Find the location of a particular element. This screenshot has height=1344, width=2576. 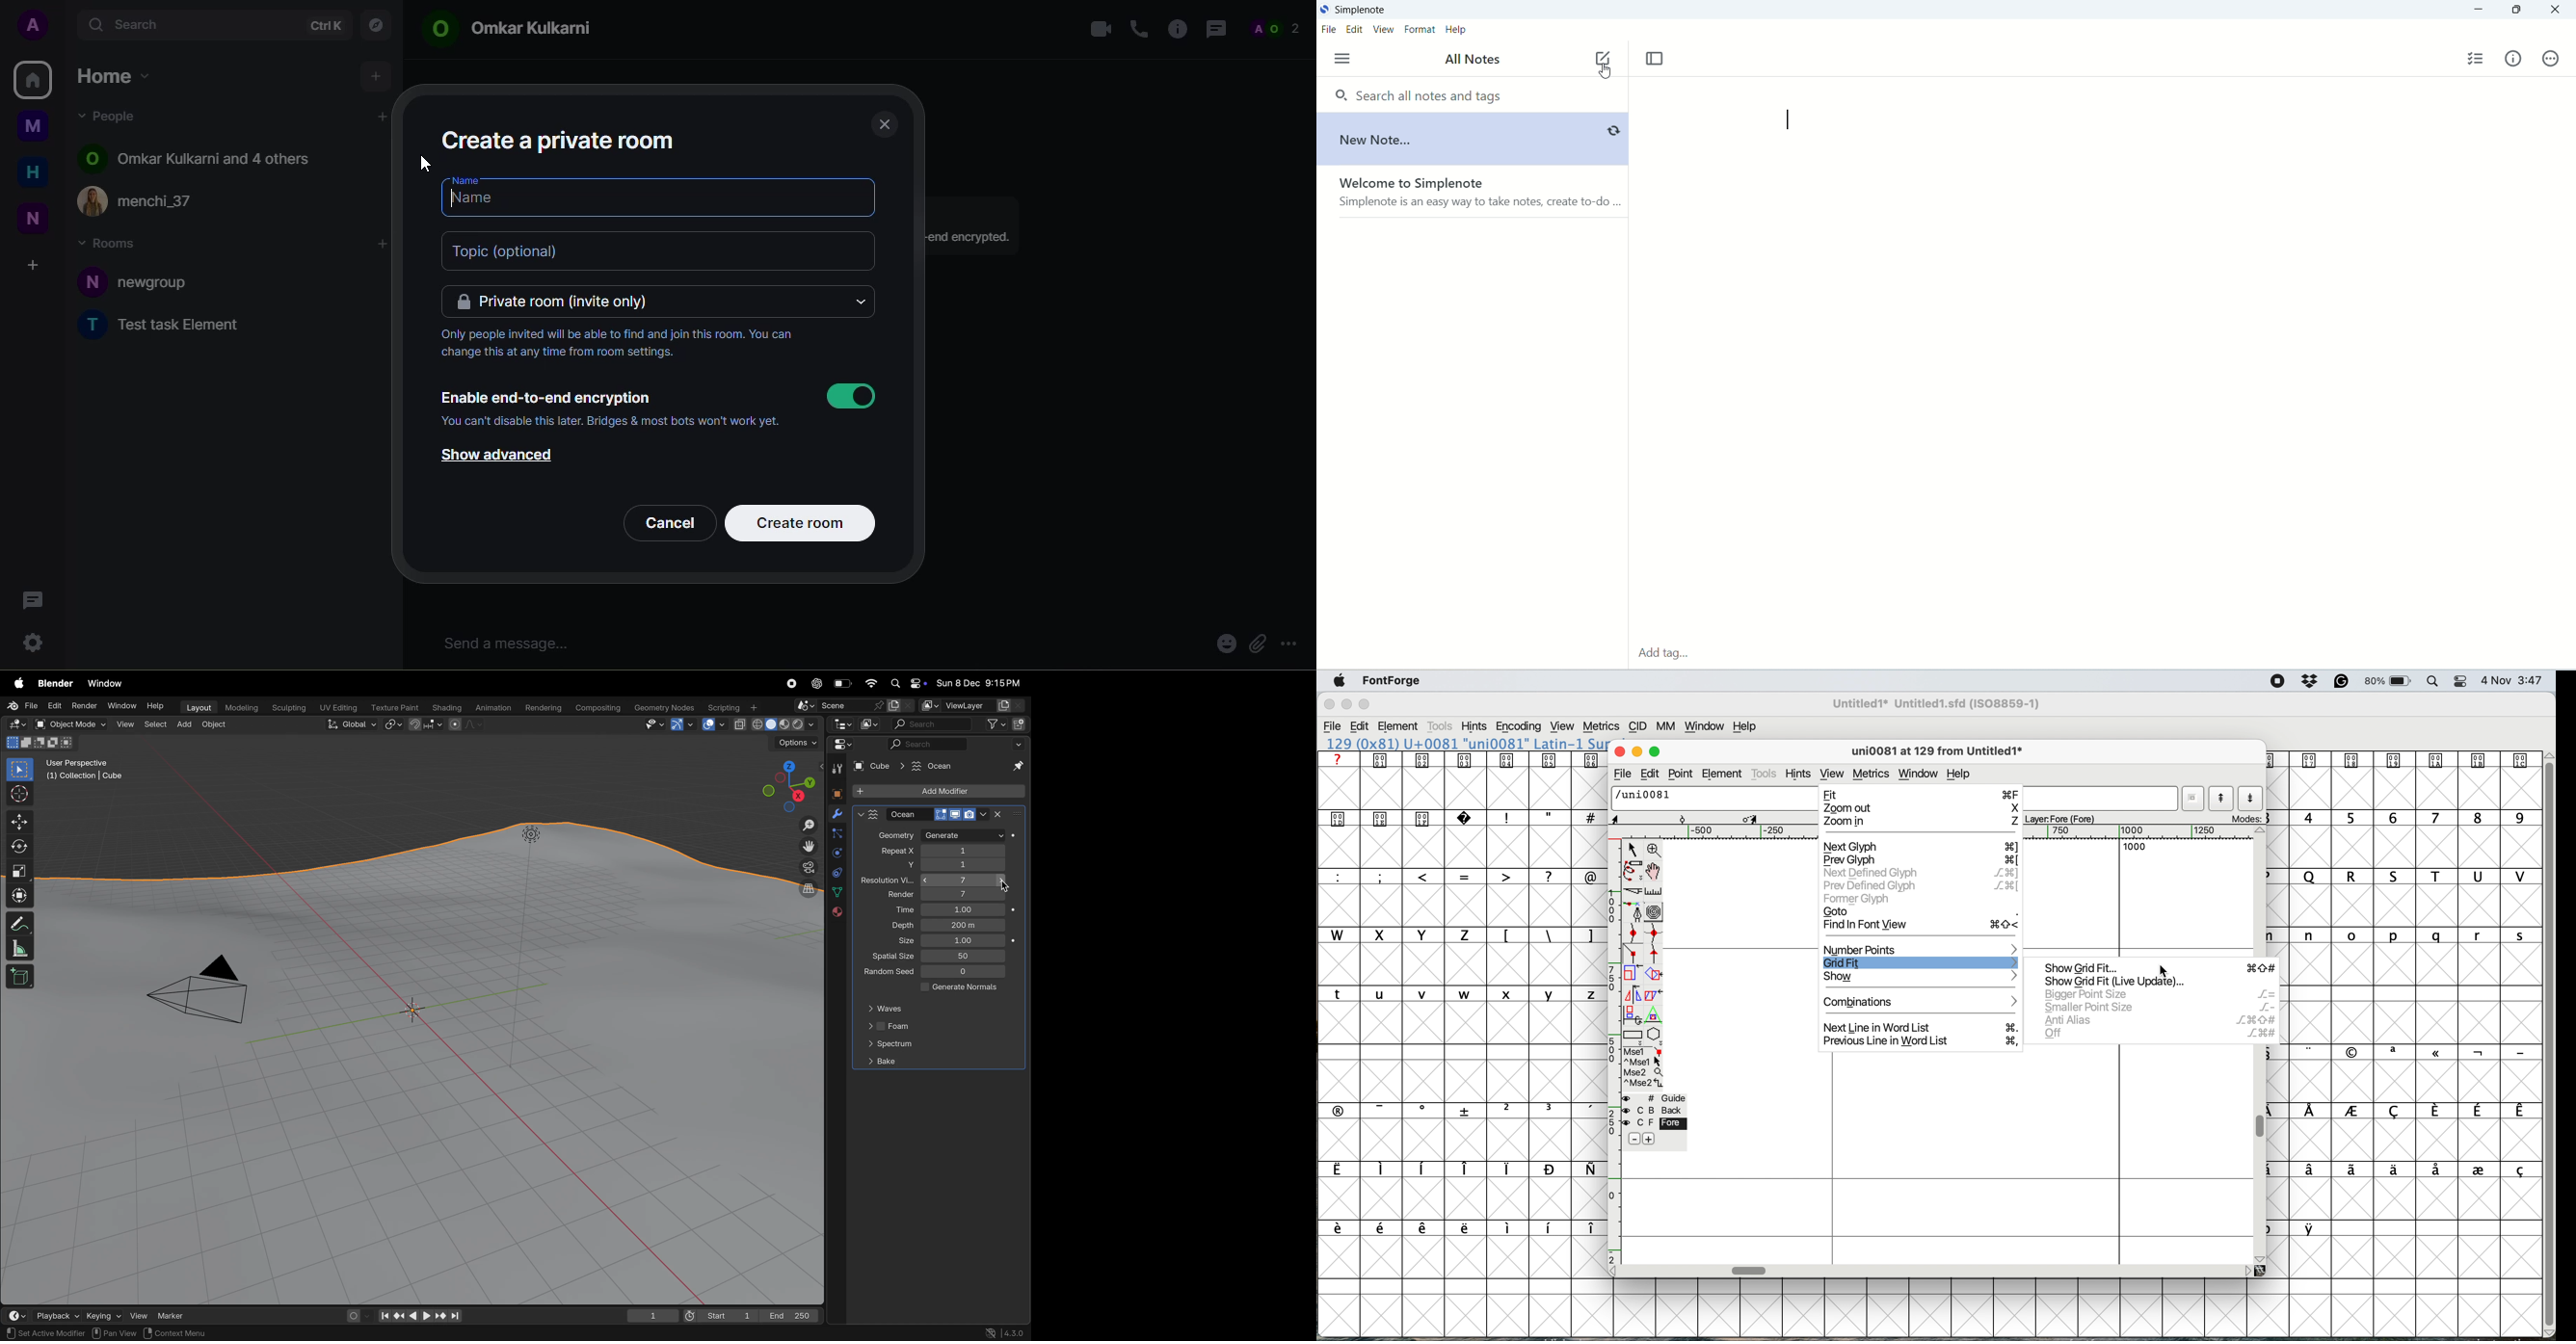

view points is located at coordinates (787, 784).